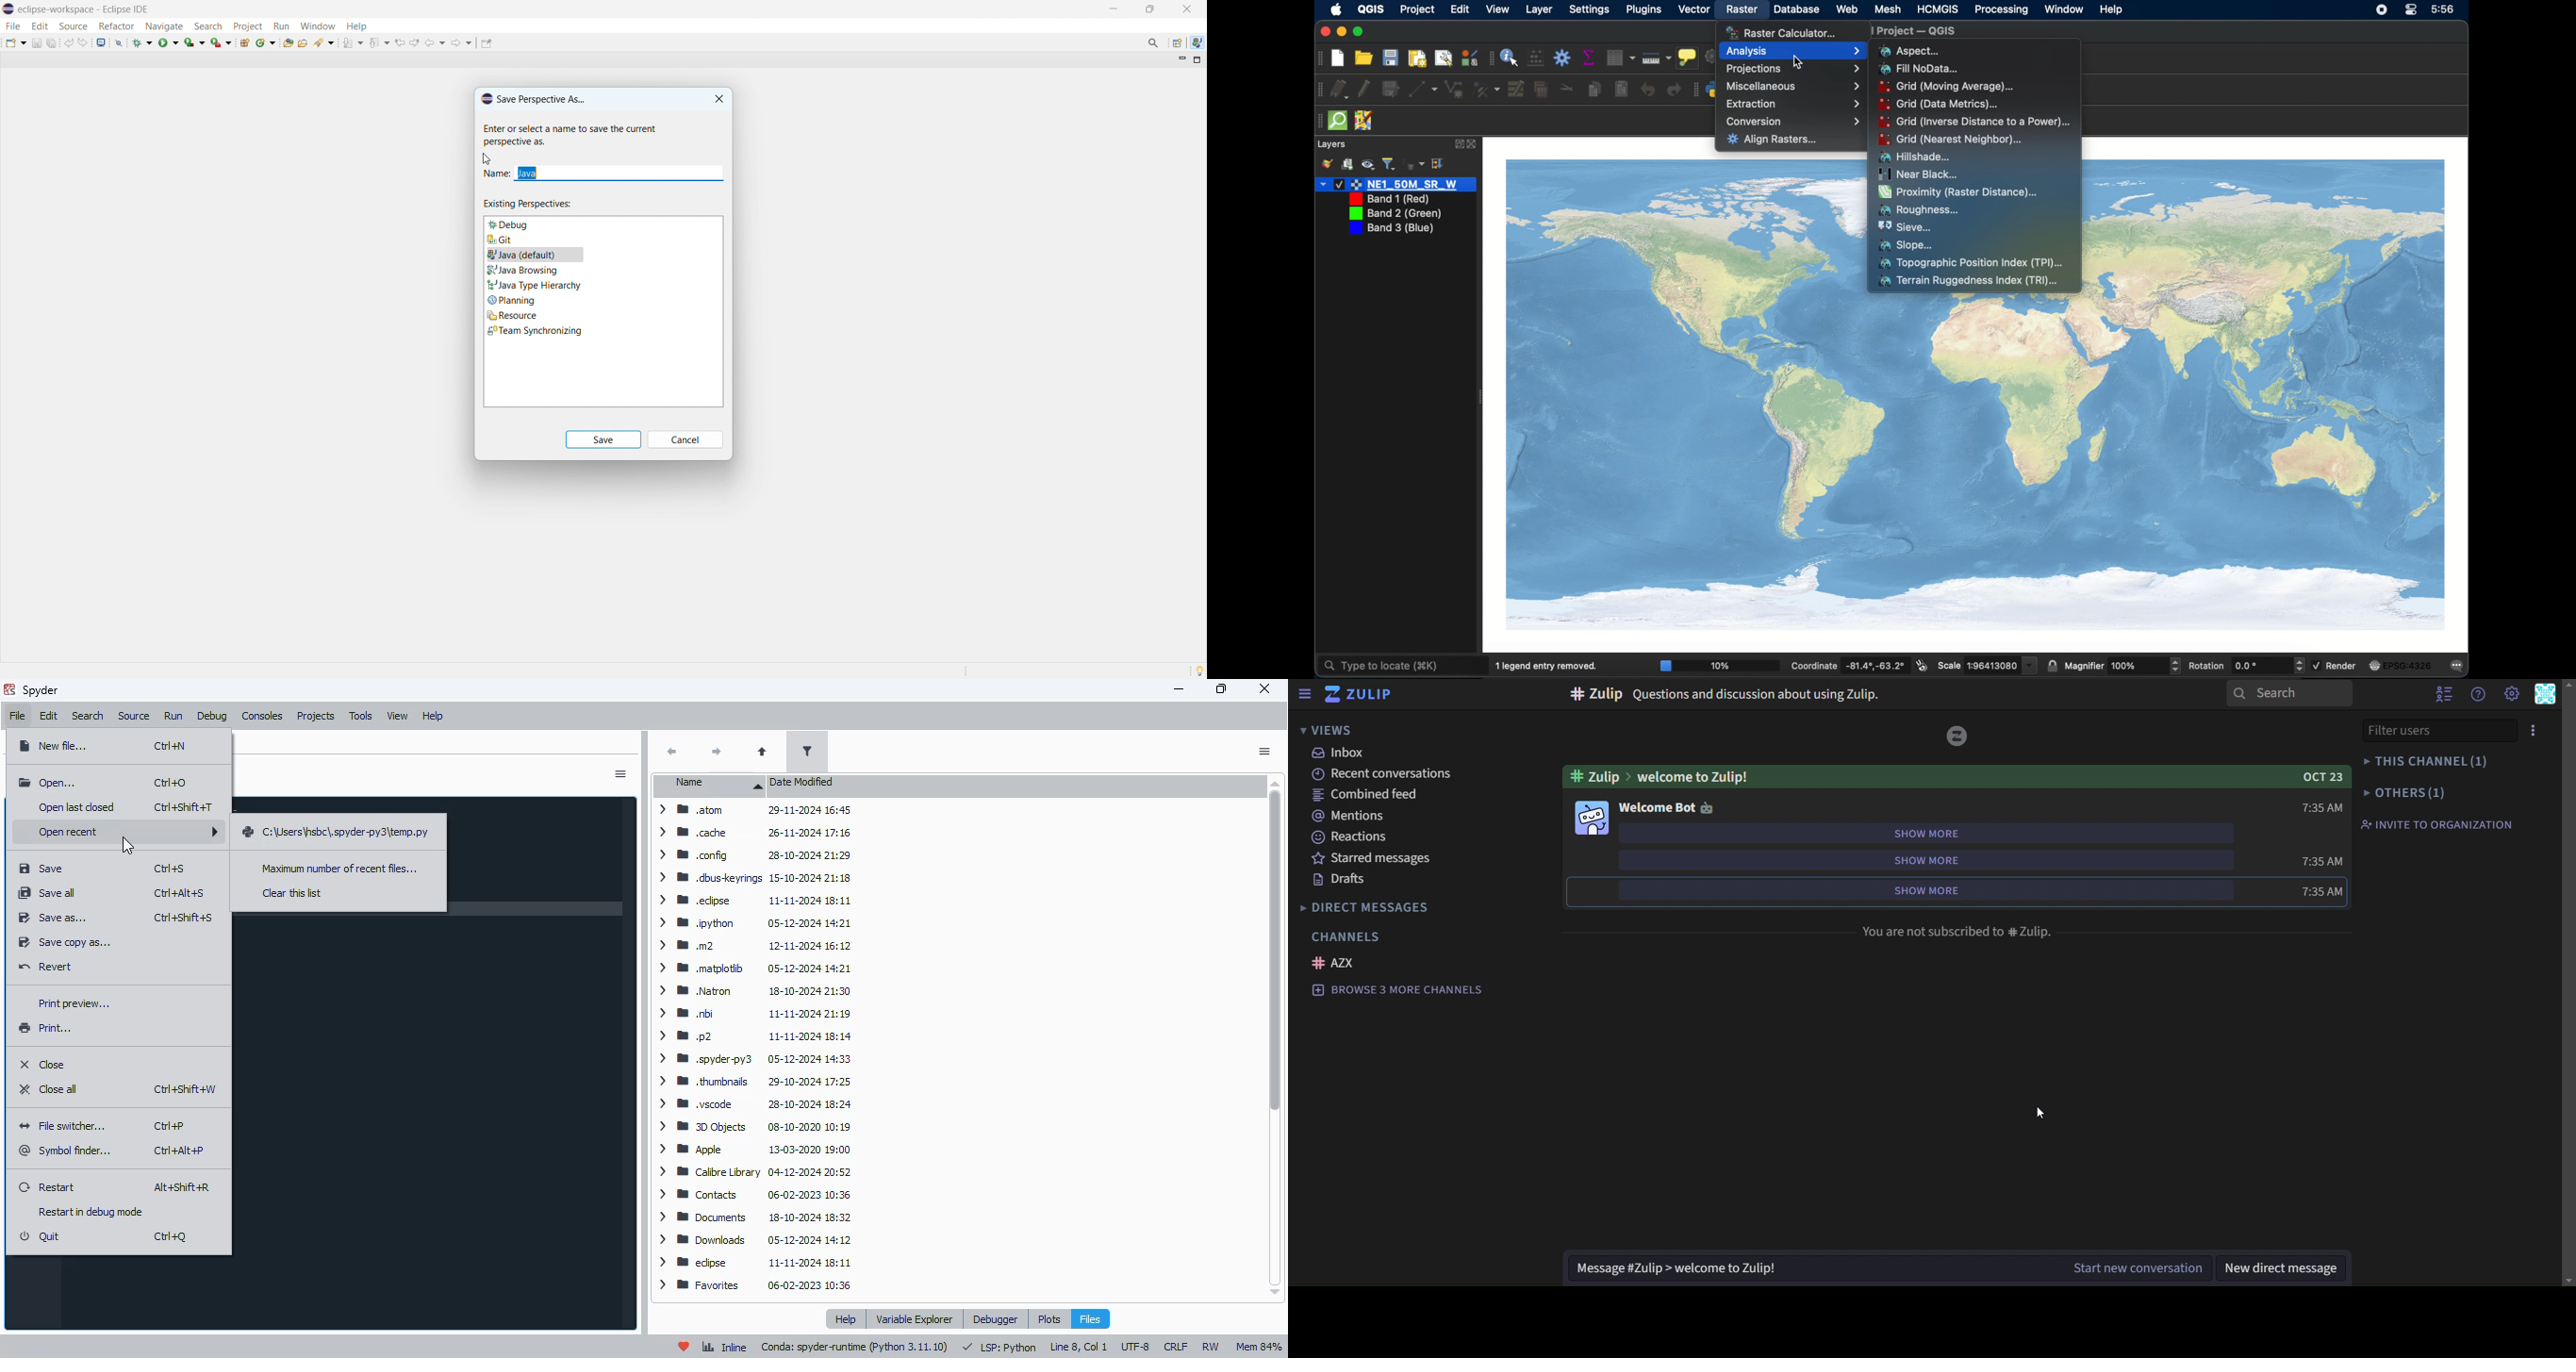 This screenshot has width=2576, height=1372. Describe the element at coordinates (753, 1193) in the screenshot. I see `> BB Contacts 06-02-2023 10:36` at that location.